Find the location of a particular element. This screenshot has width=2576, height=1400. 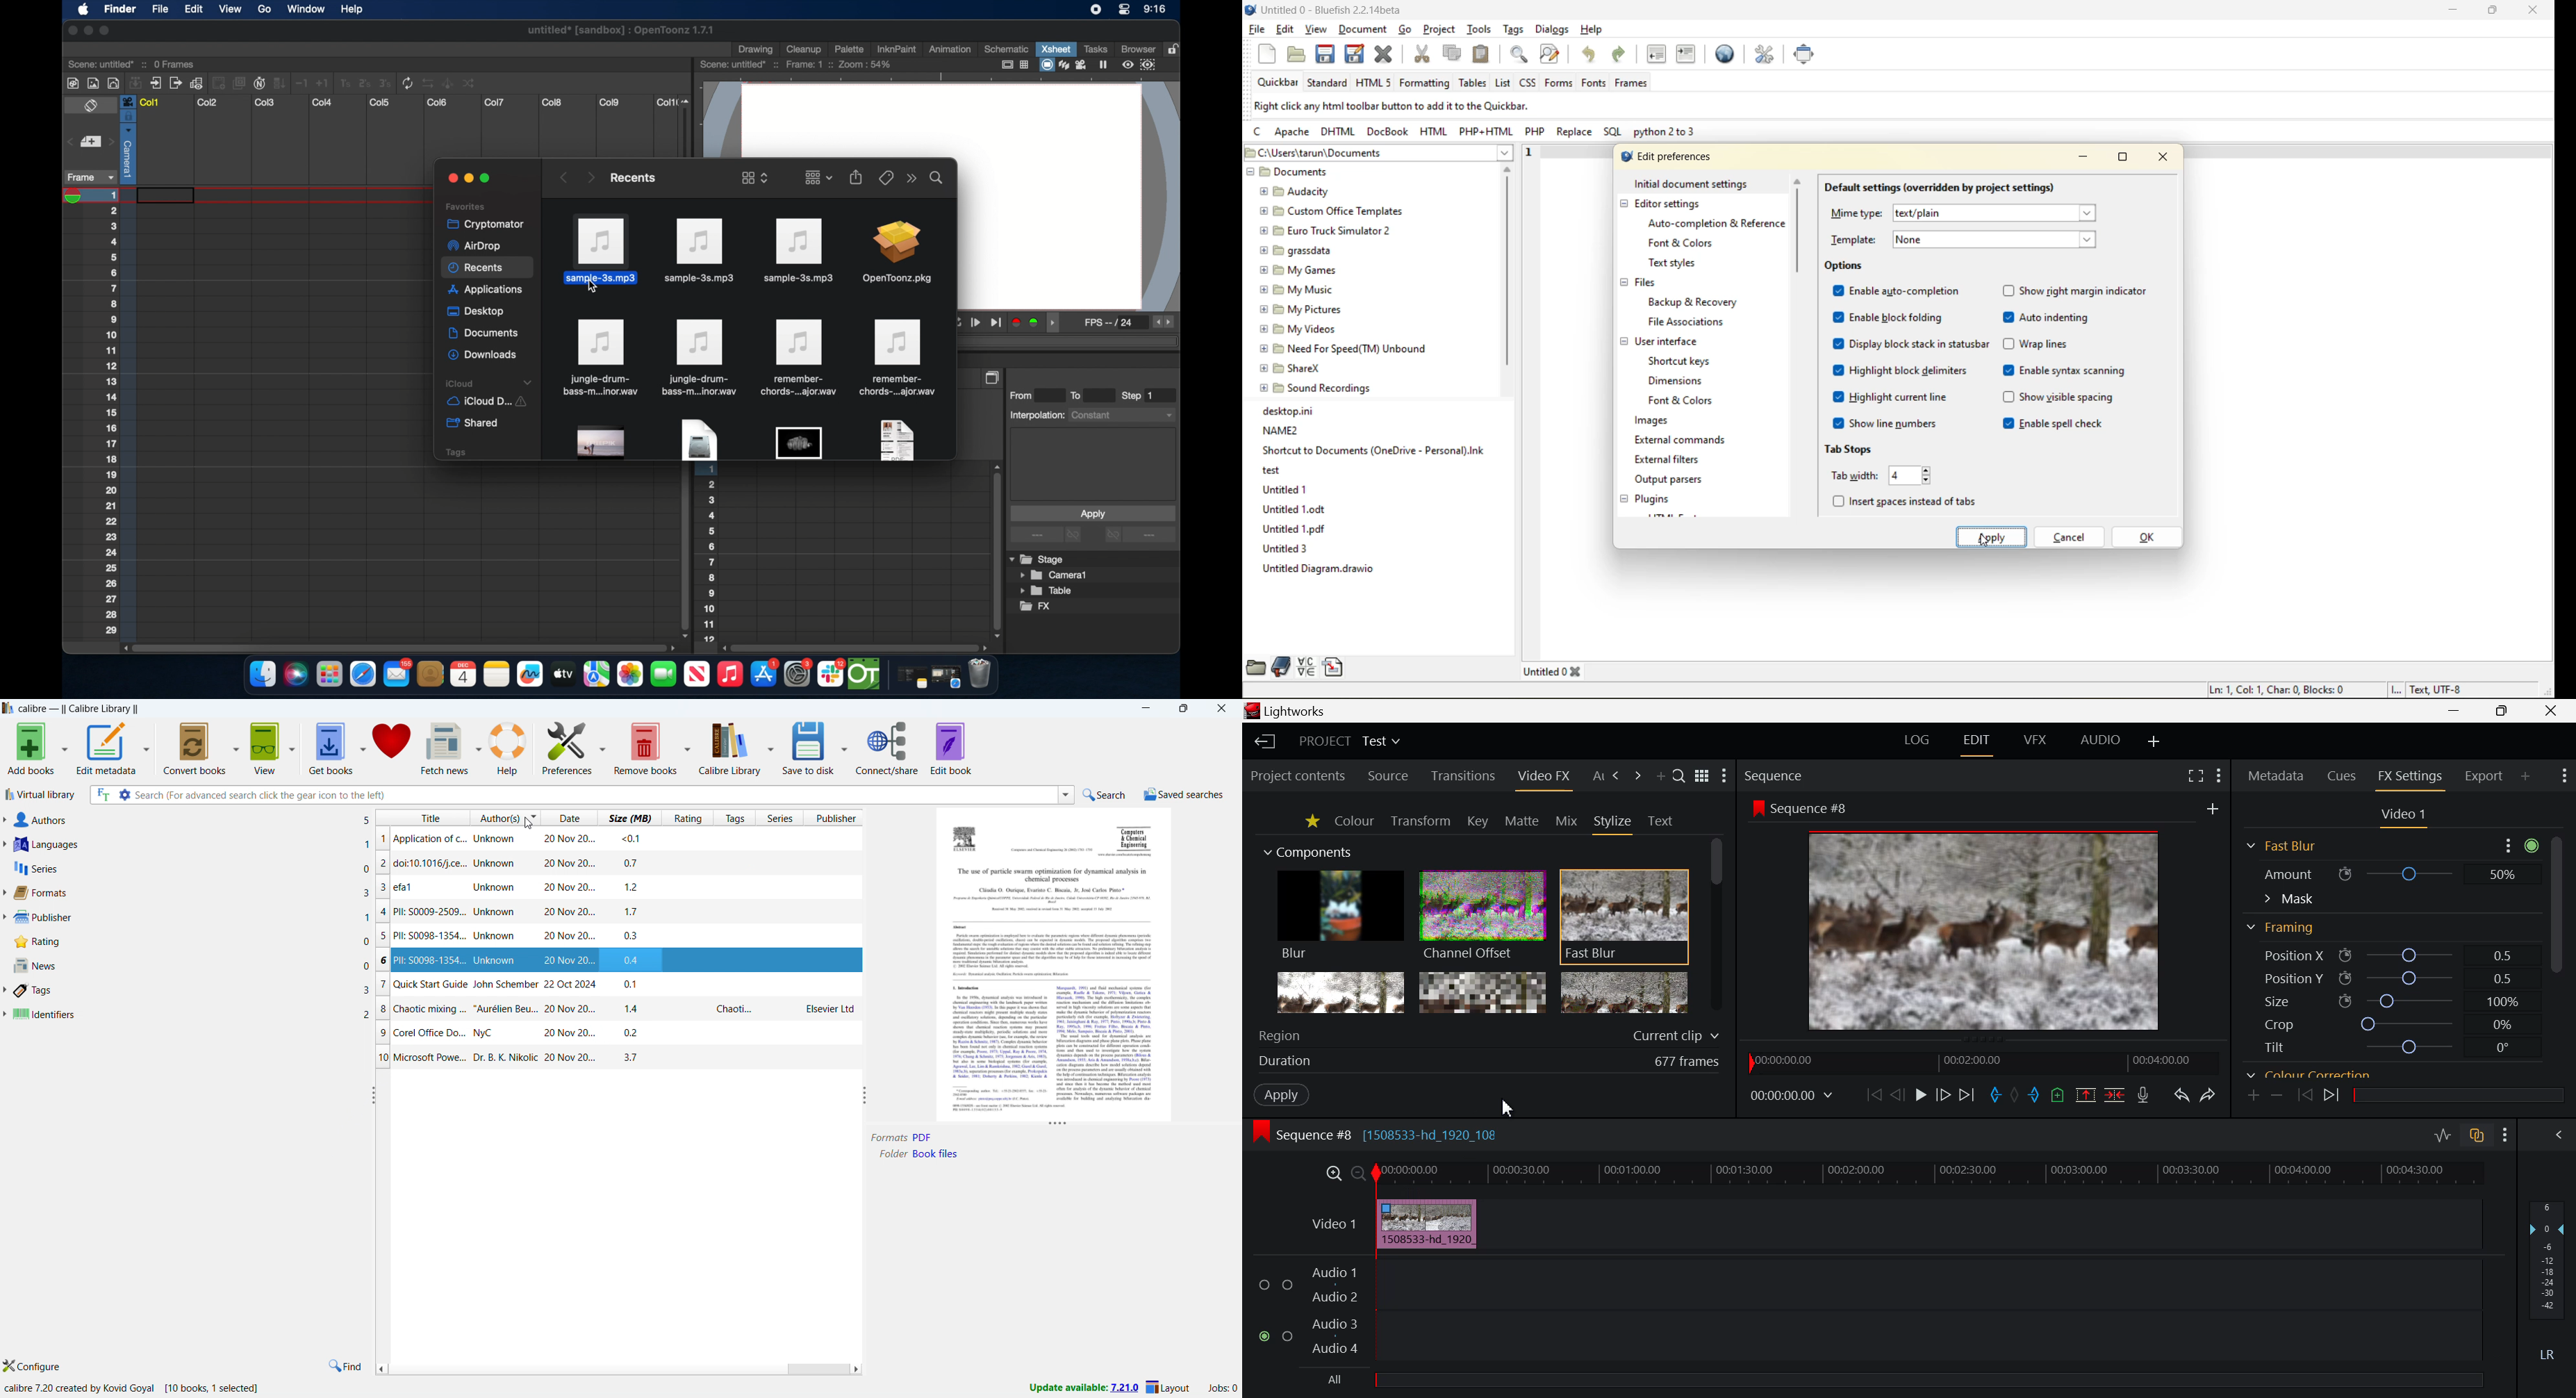

search is located at coordinates (1104, 795).